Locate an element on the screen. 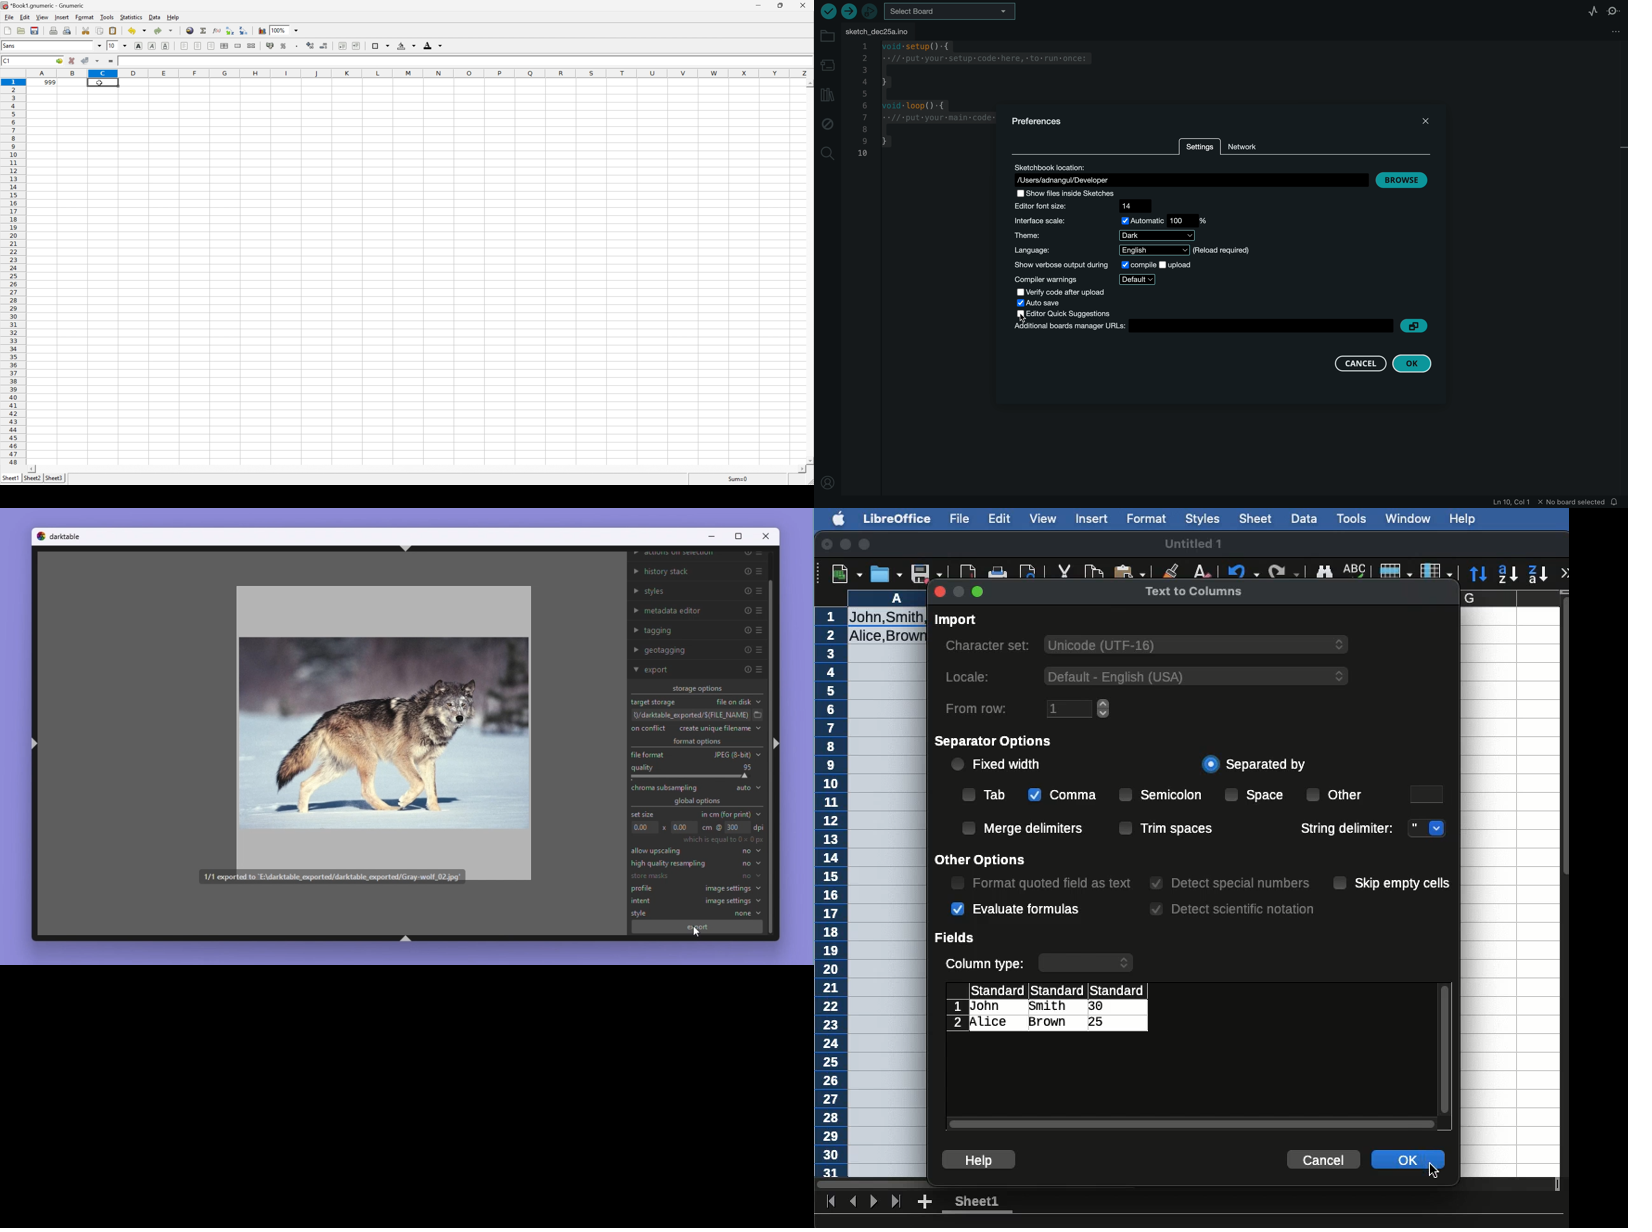 The width and height of the screenshot is (1652, 1232). Dark table logo is located at coordinates (57, 537).